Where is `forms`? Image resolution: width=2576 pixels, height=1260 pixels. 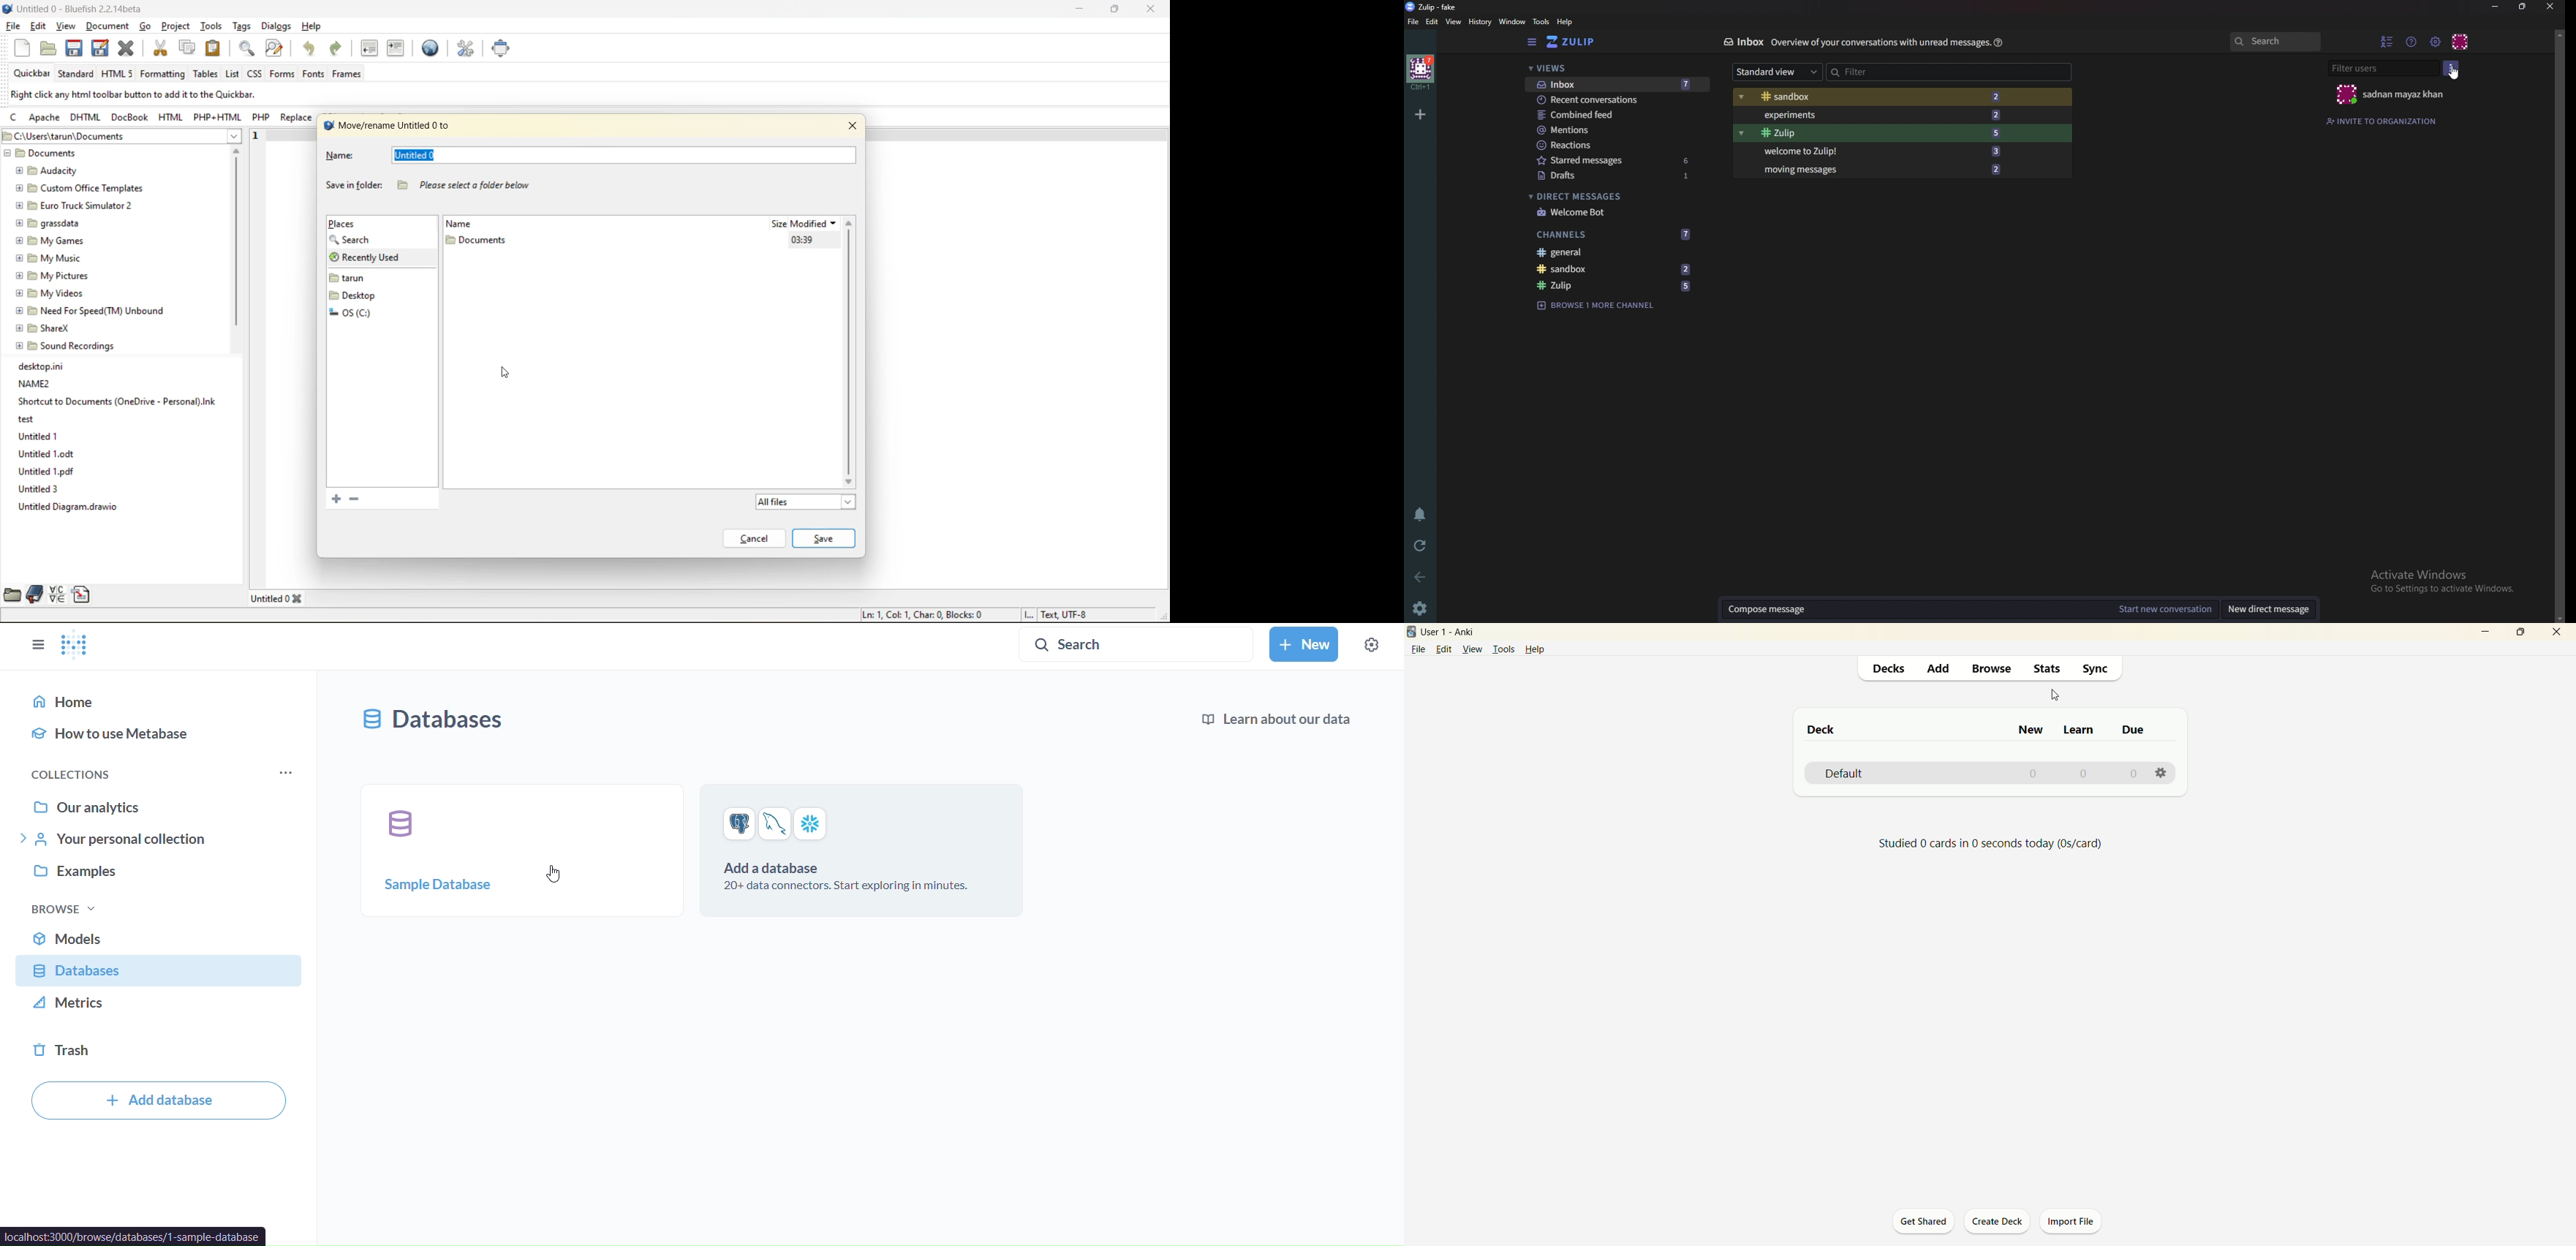
forms is located at coordinates (283, 74).